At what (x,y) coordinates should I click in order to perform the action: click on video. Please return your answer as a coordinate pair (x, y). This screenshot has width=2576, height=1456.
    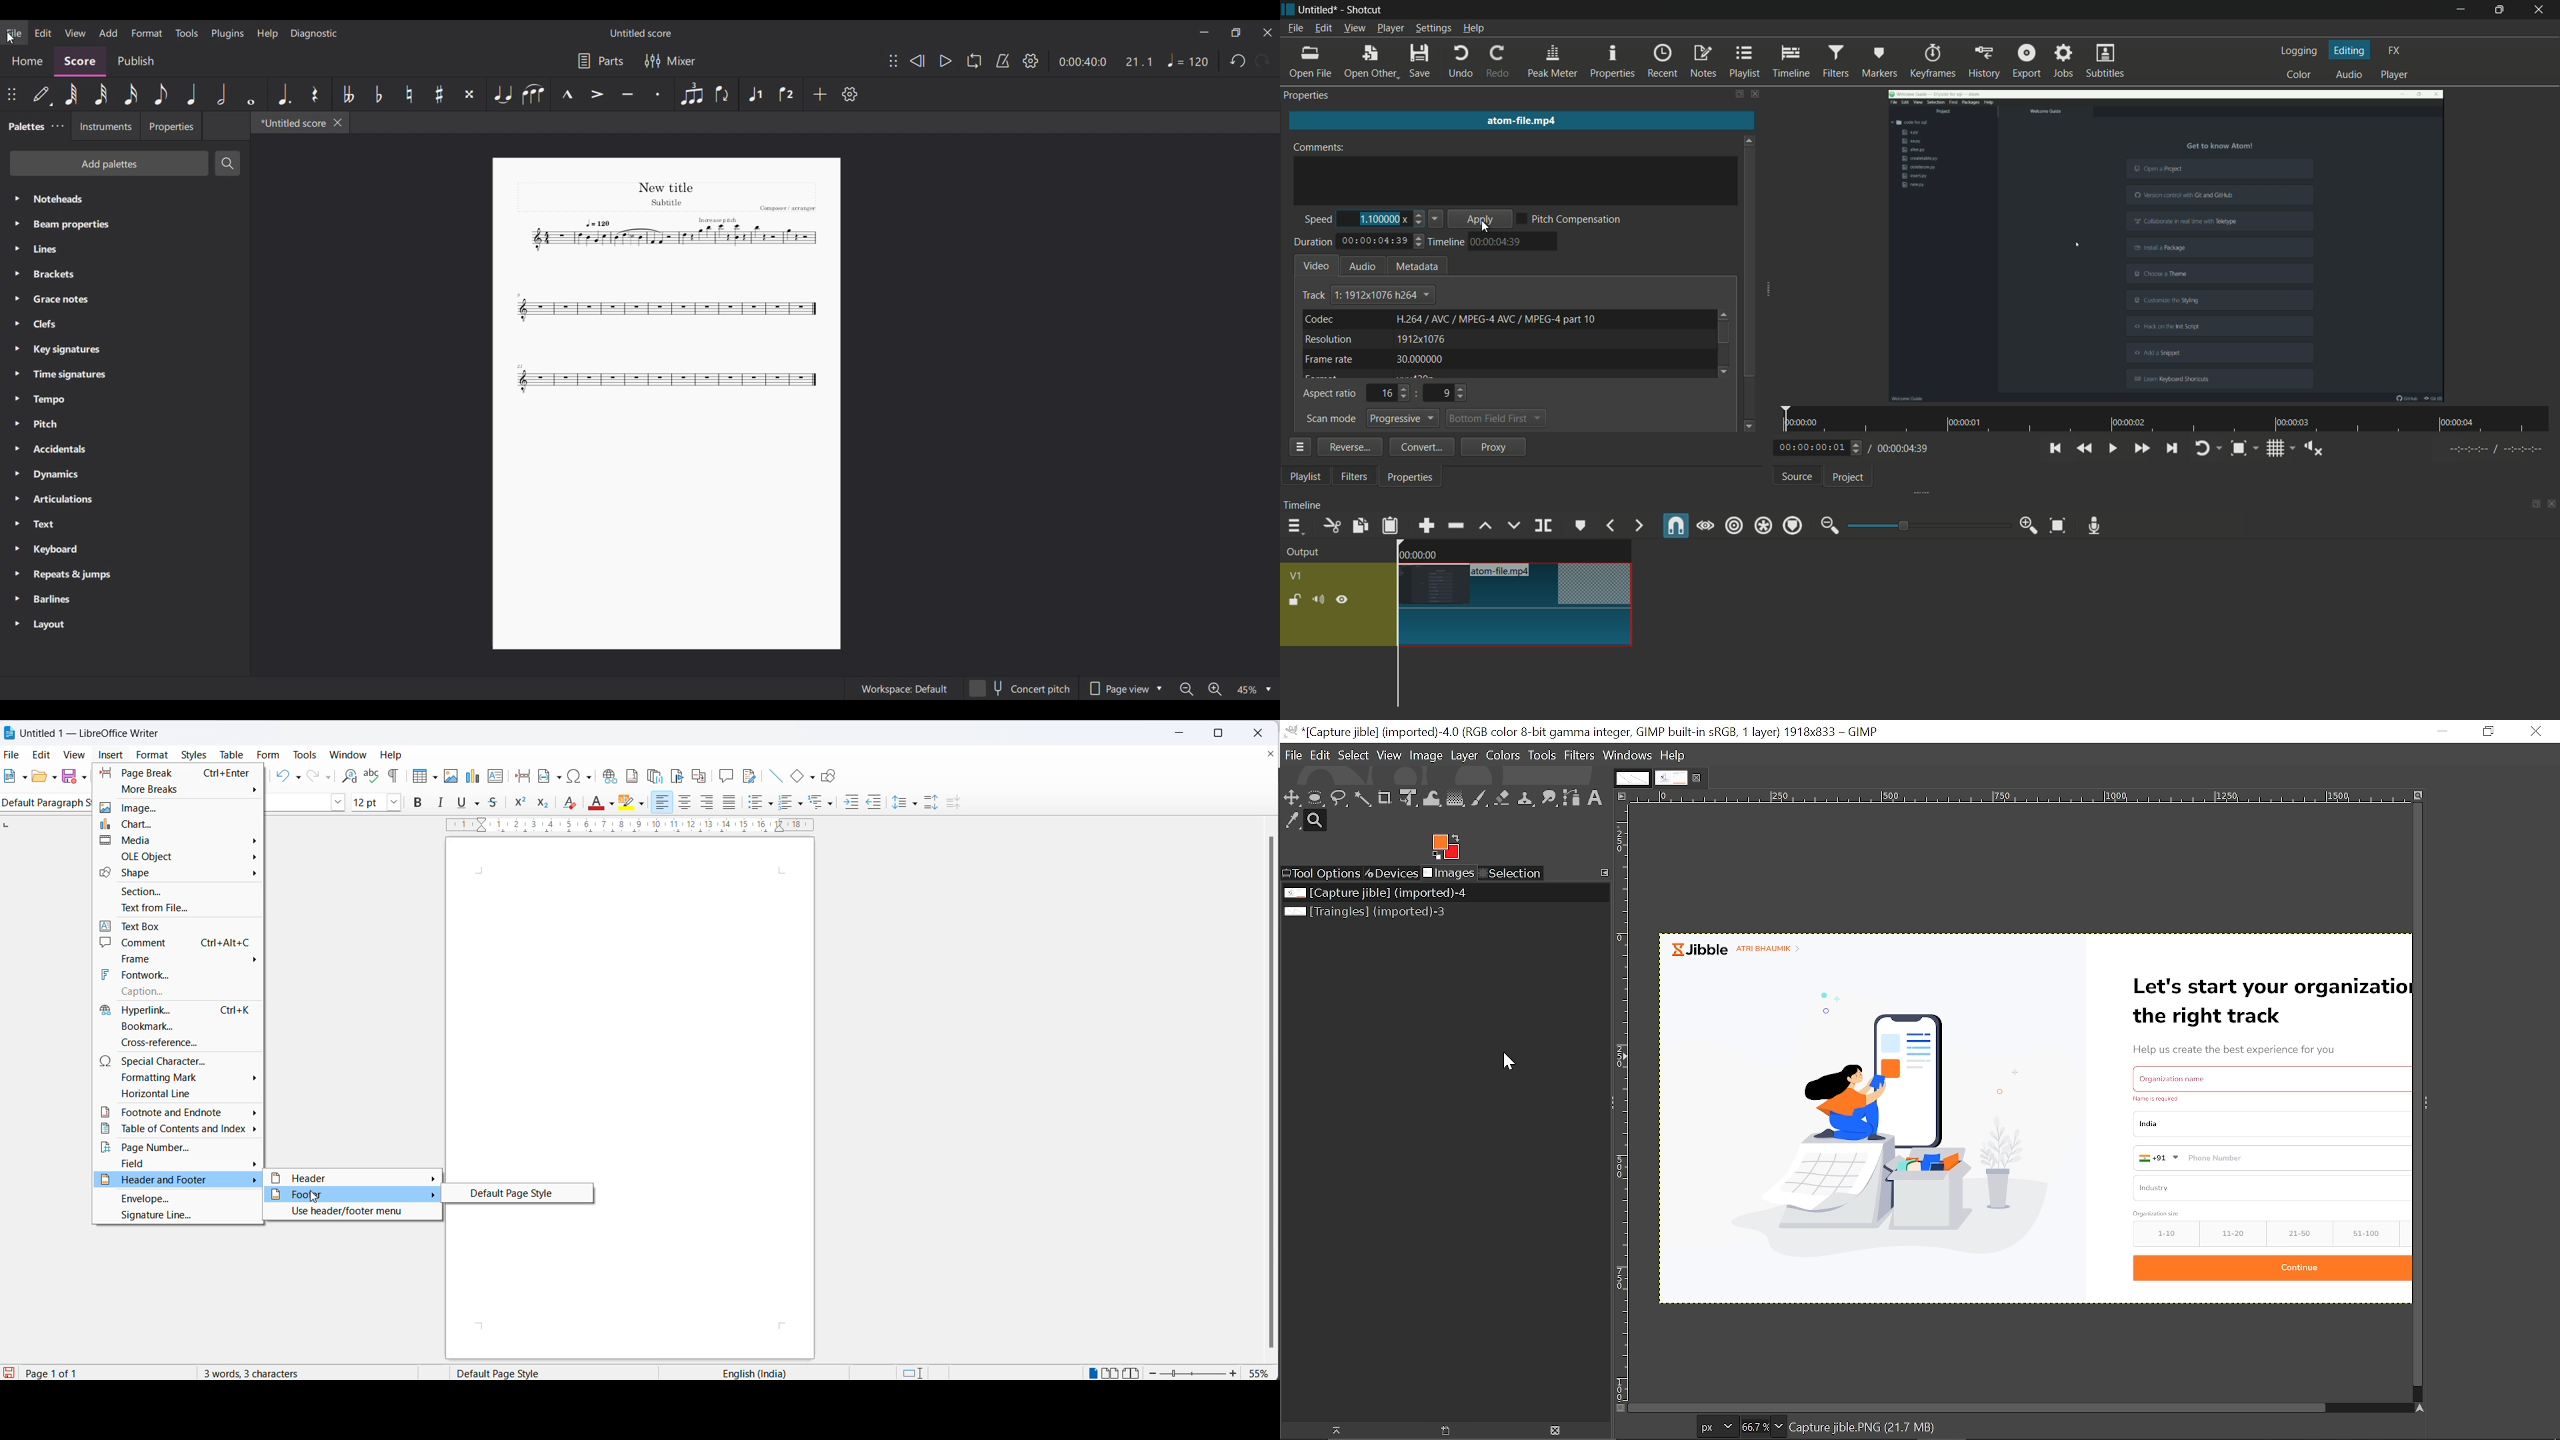
    Looking at the image, I should click on (1317, 265).